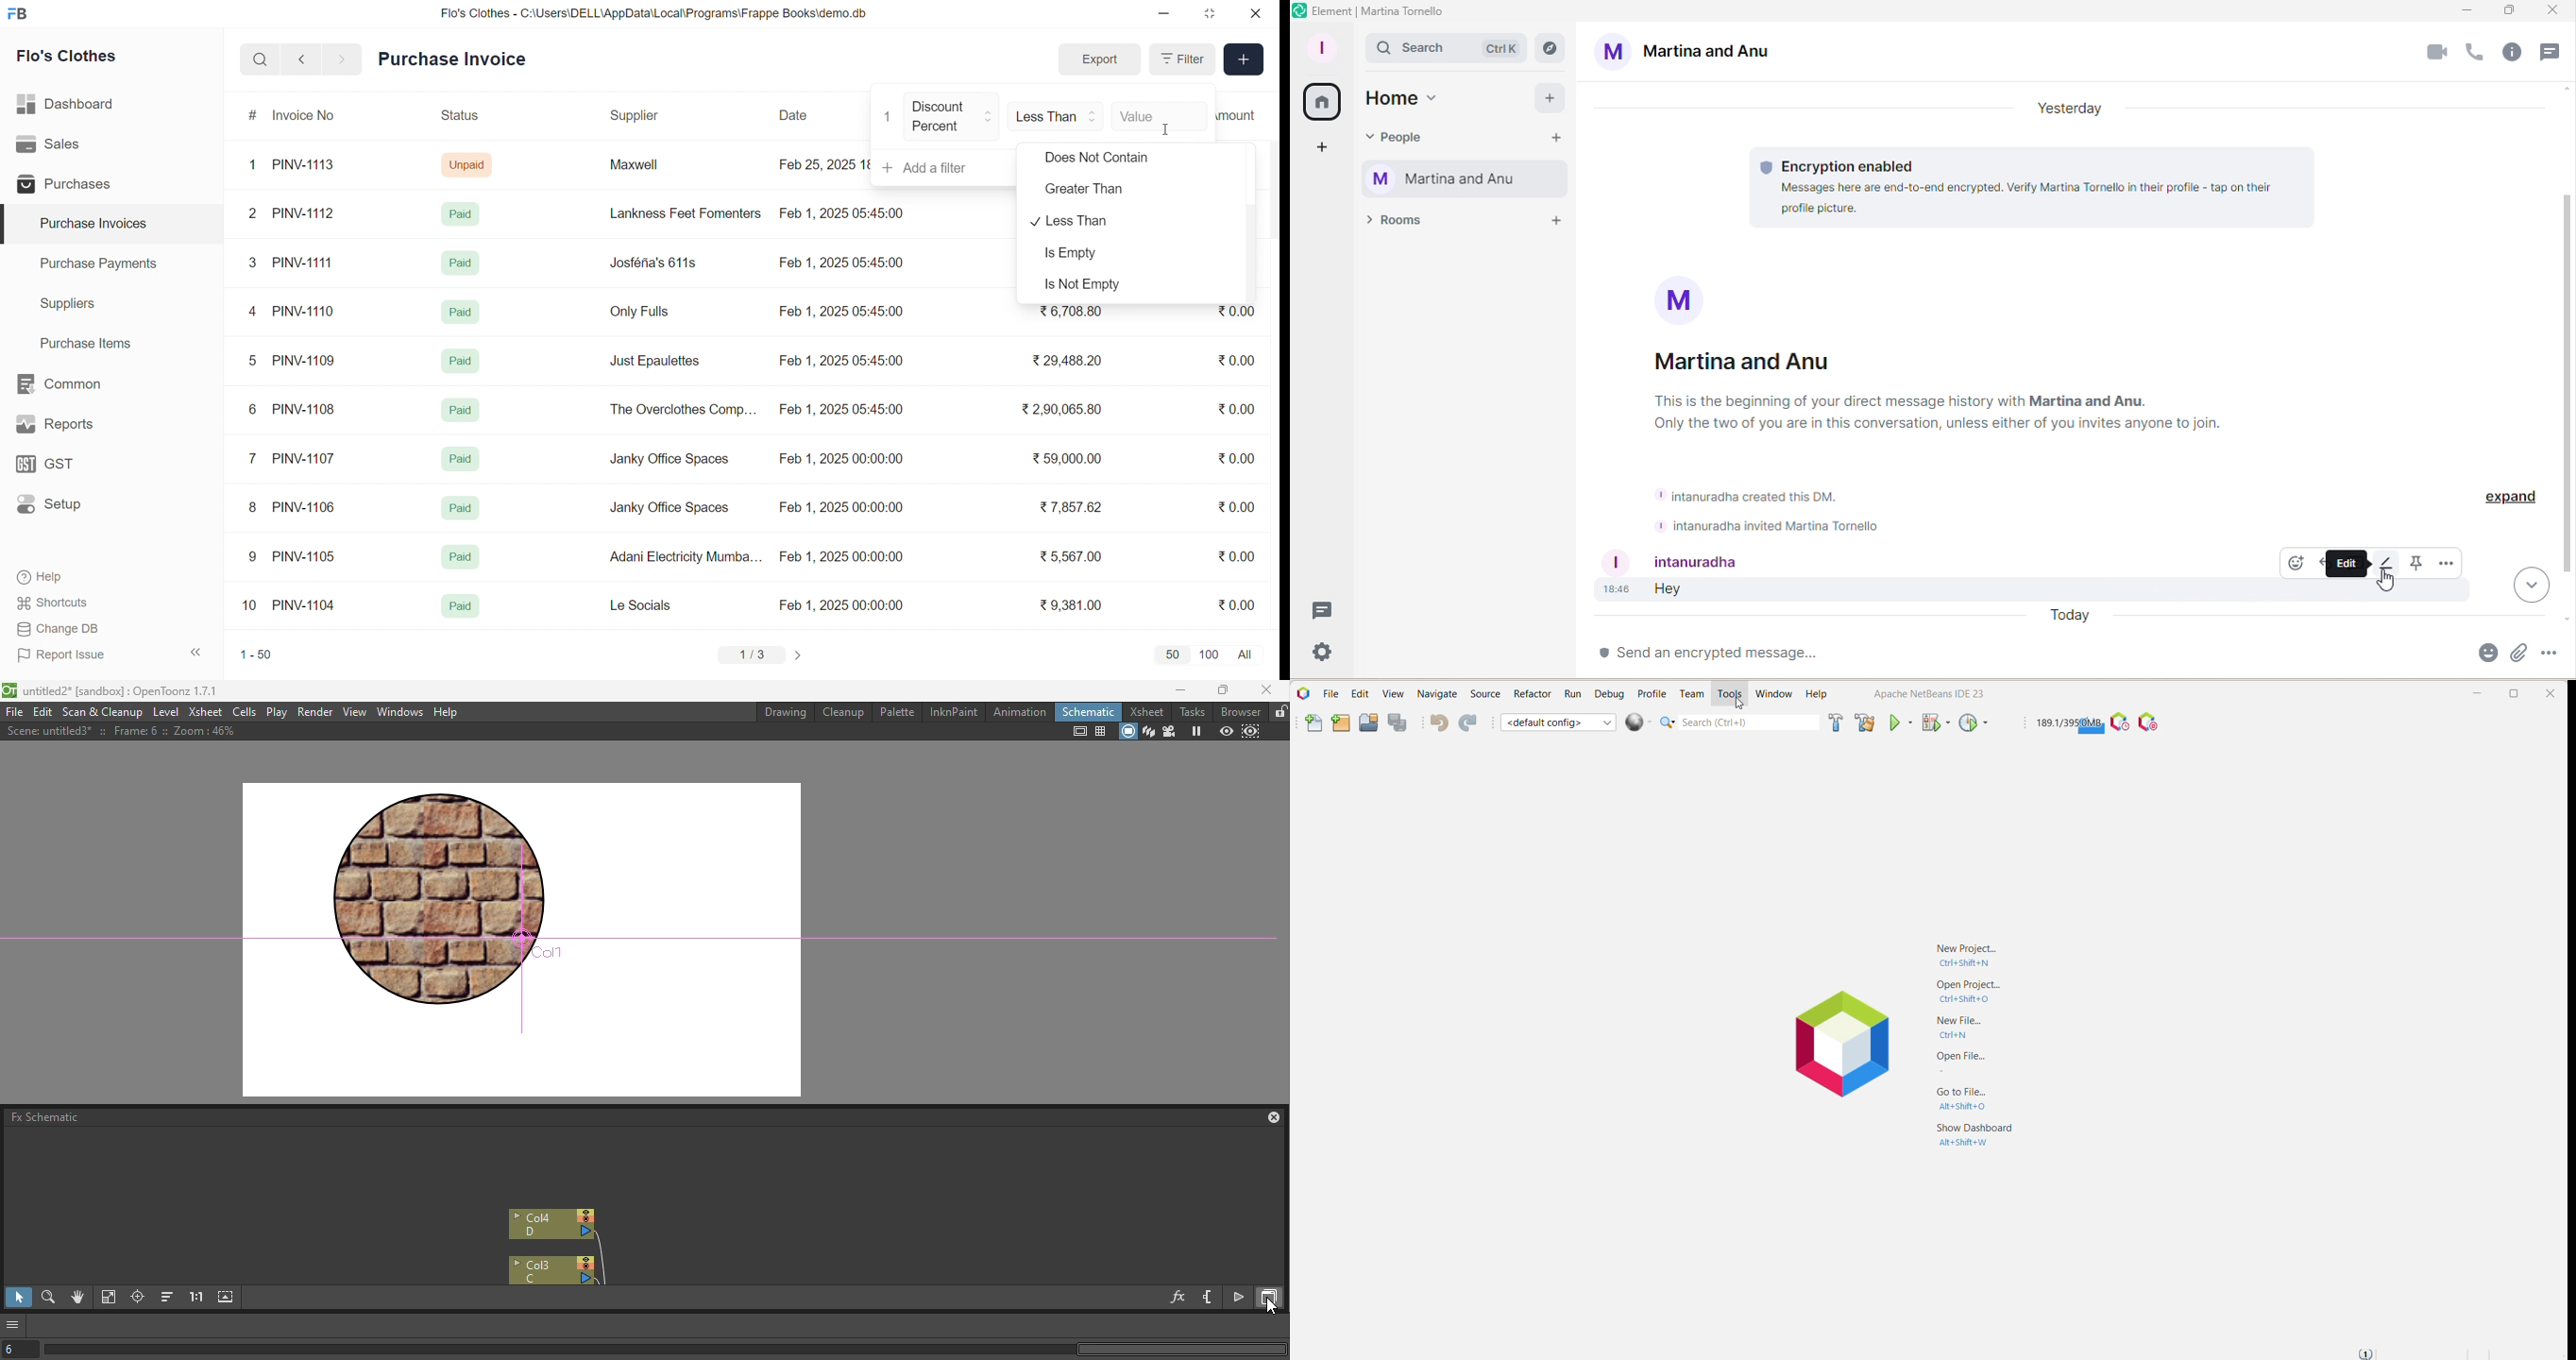 This screenshot has height=1372, width=2576. I want to click on Shortcuts, so click(84, 603).